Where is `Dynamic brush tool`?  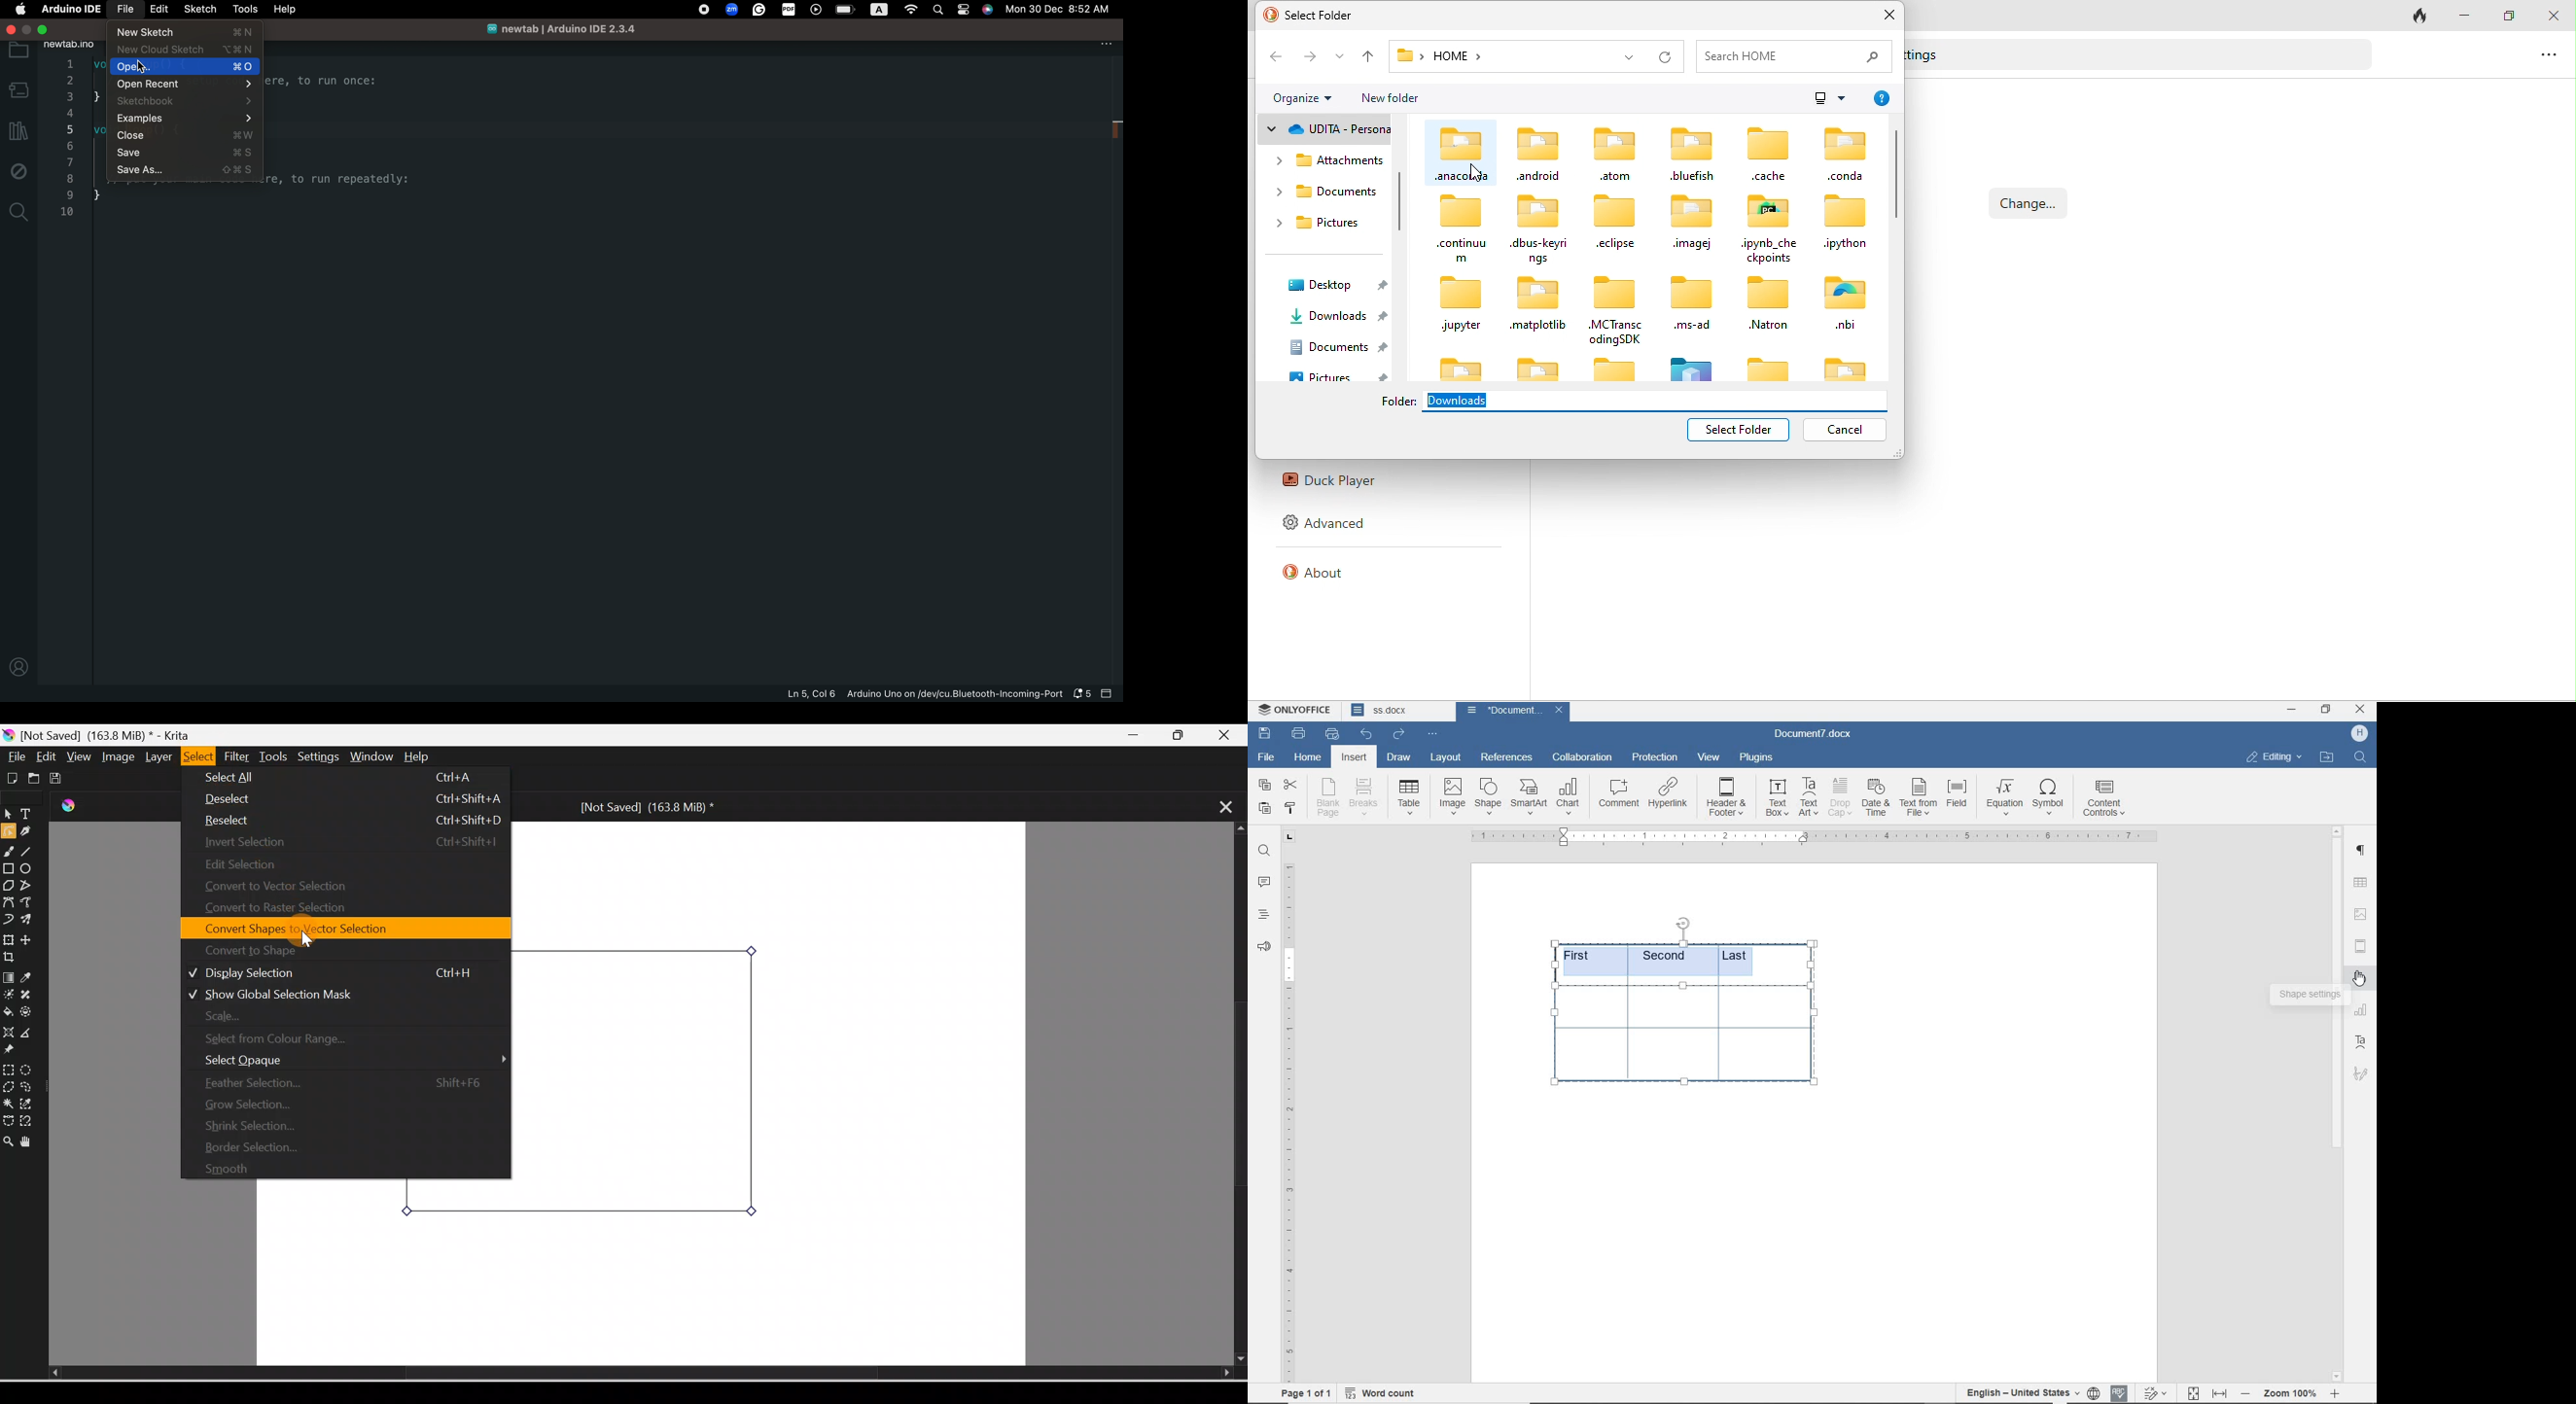 Dynamic brush tool is located at coordinates (8, 918).